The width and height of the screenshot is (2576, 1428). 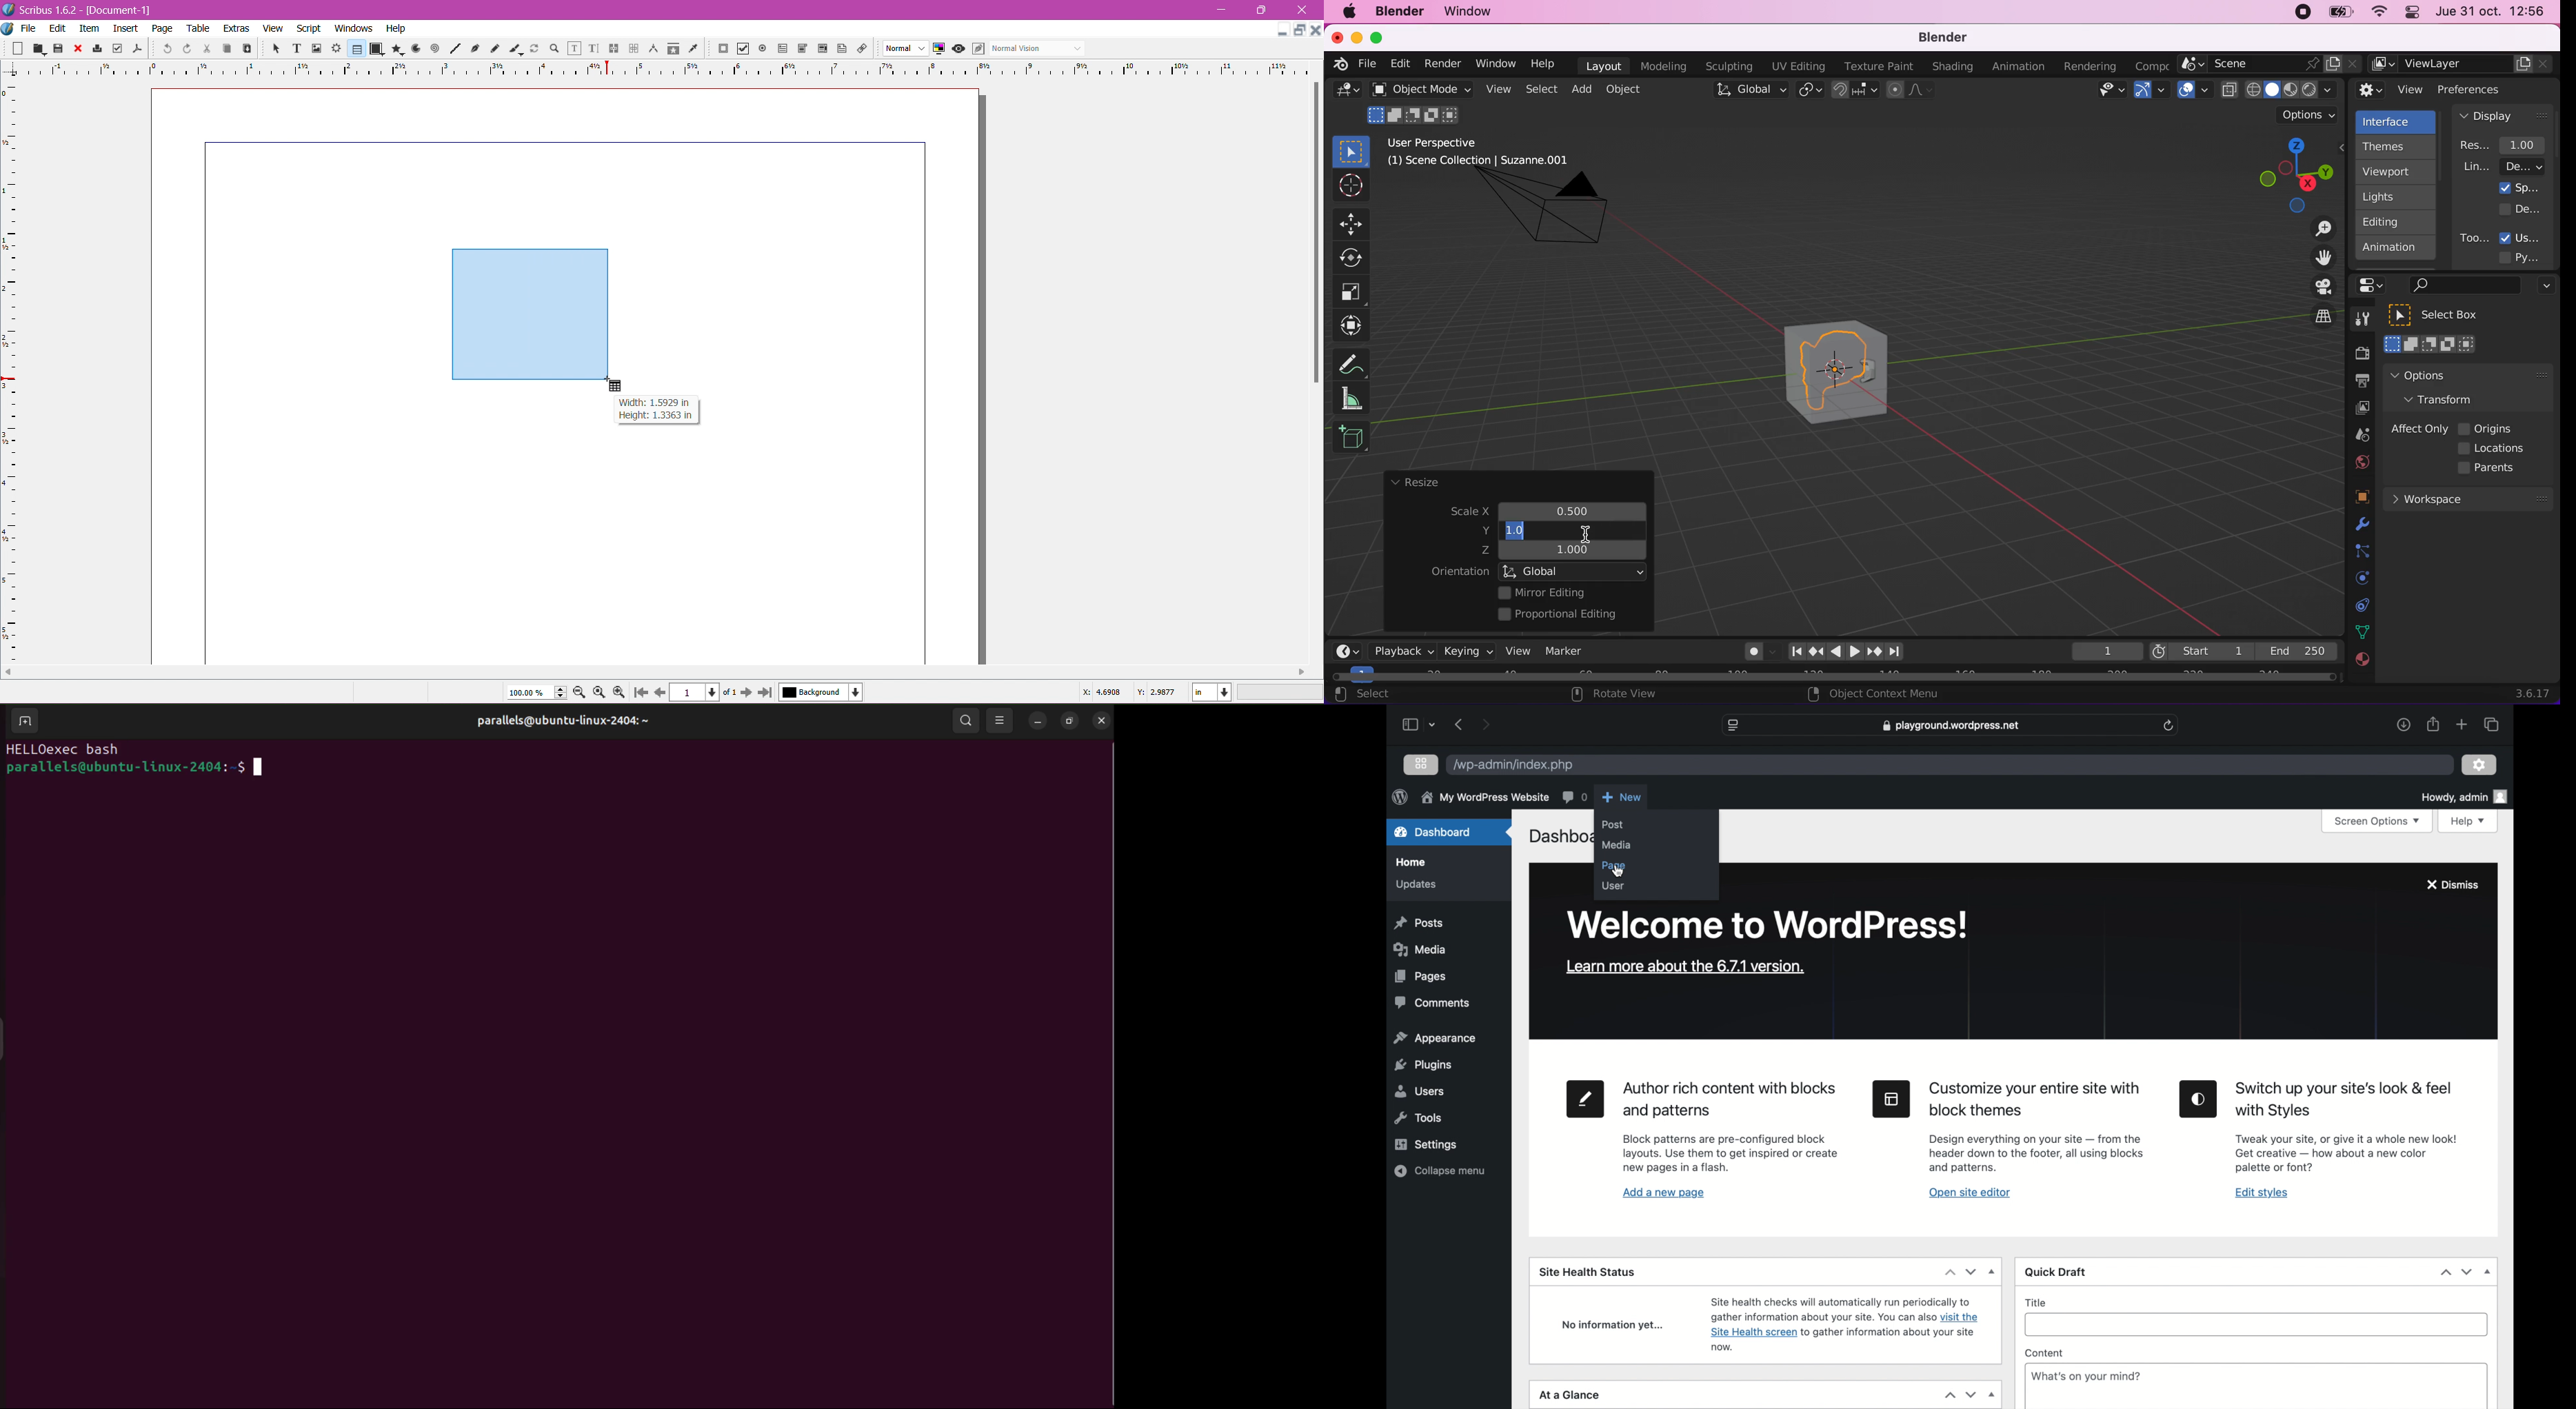 I want to click on , so click(x=308, y=28).